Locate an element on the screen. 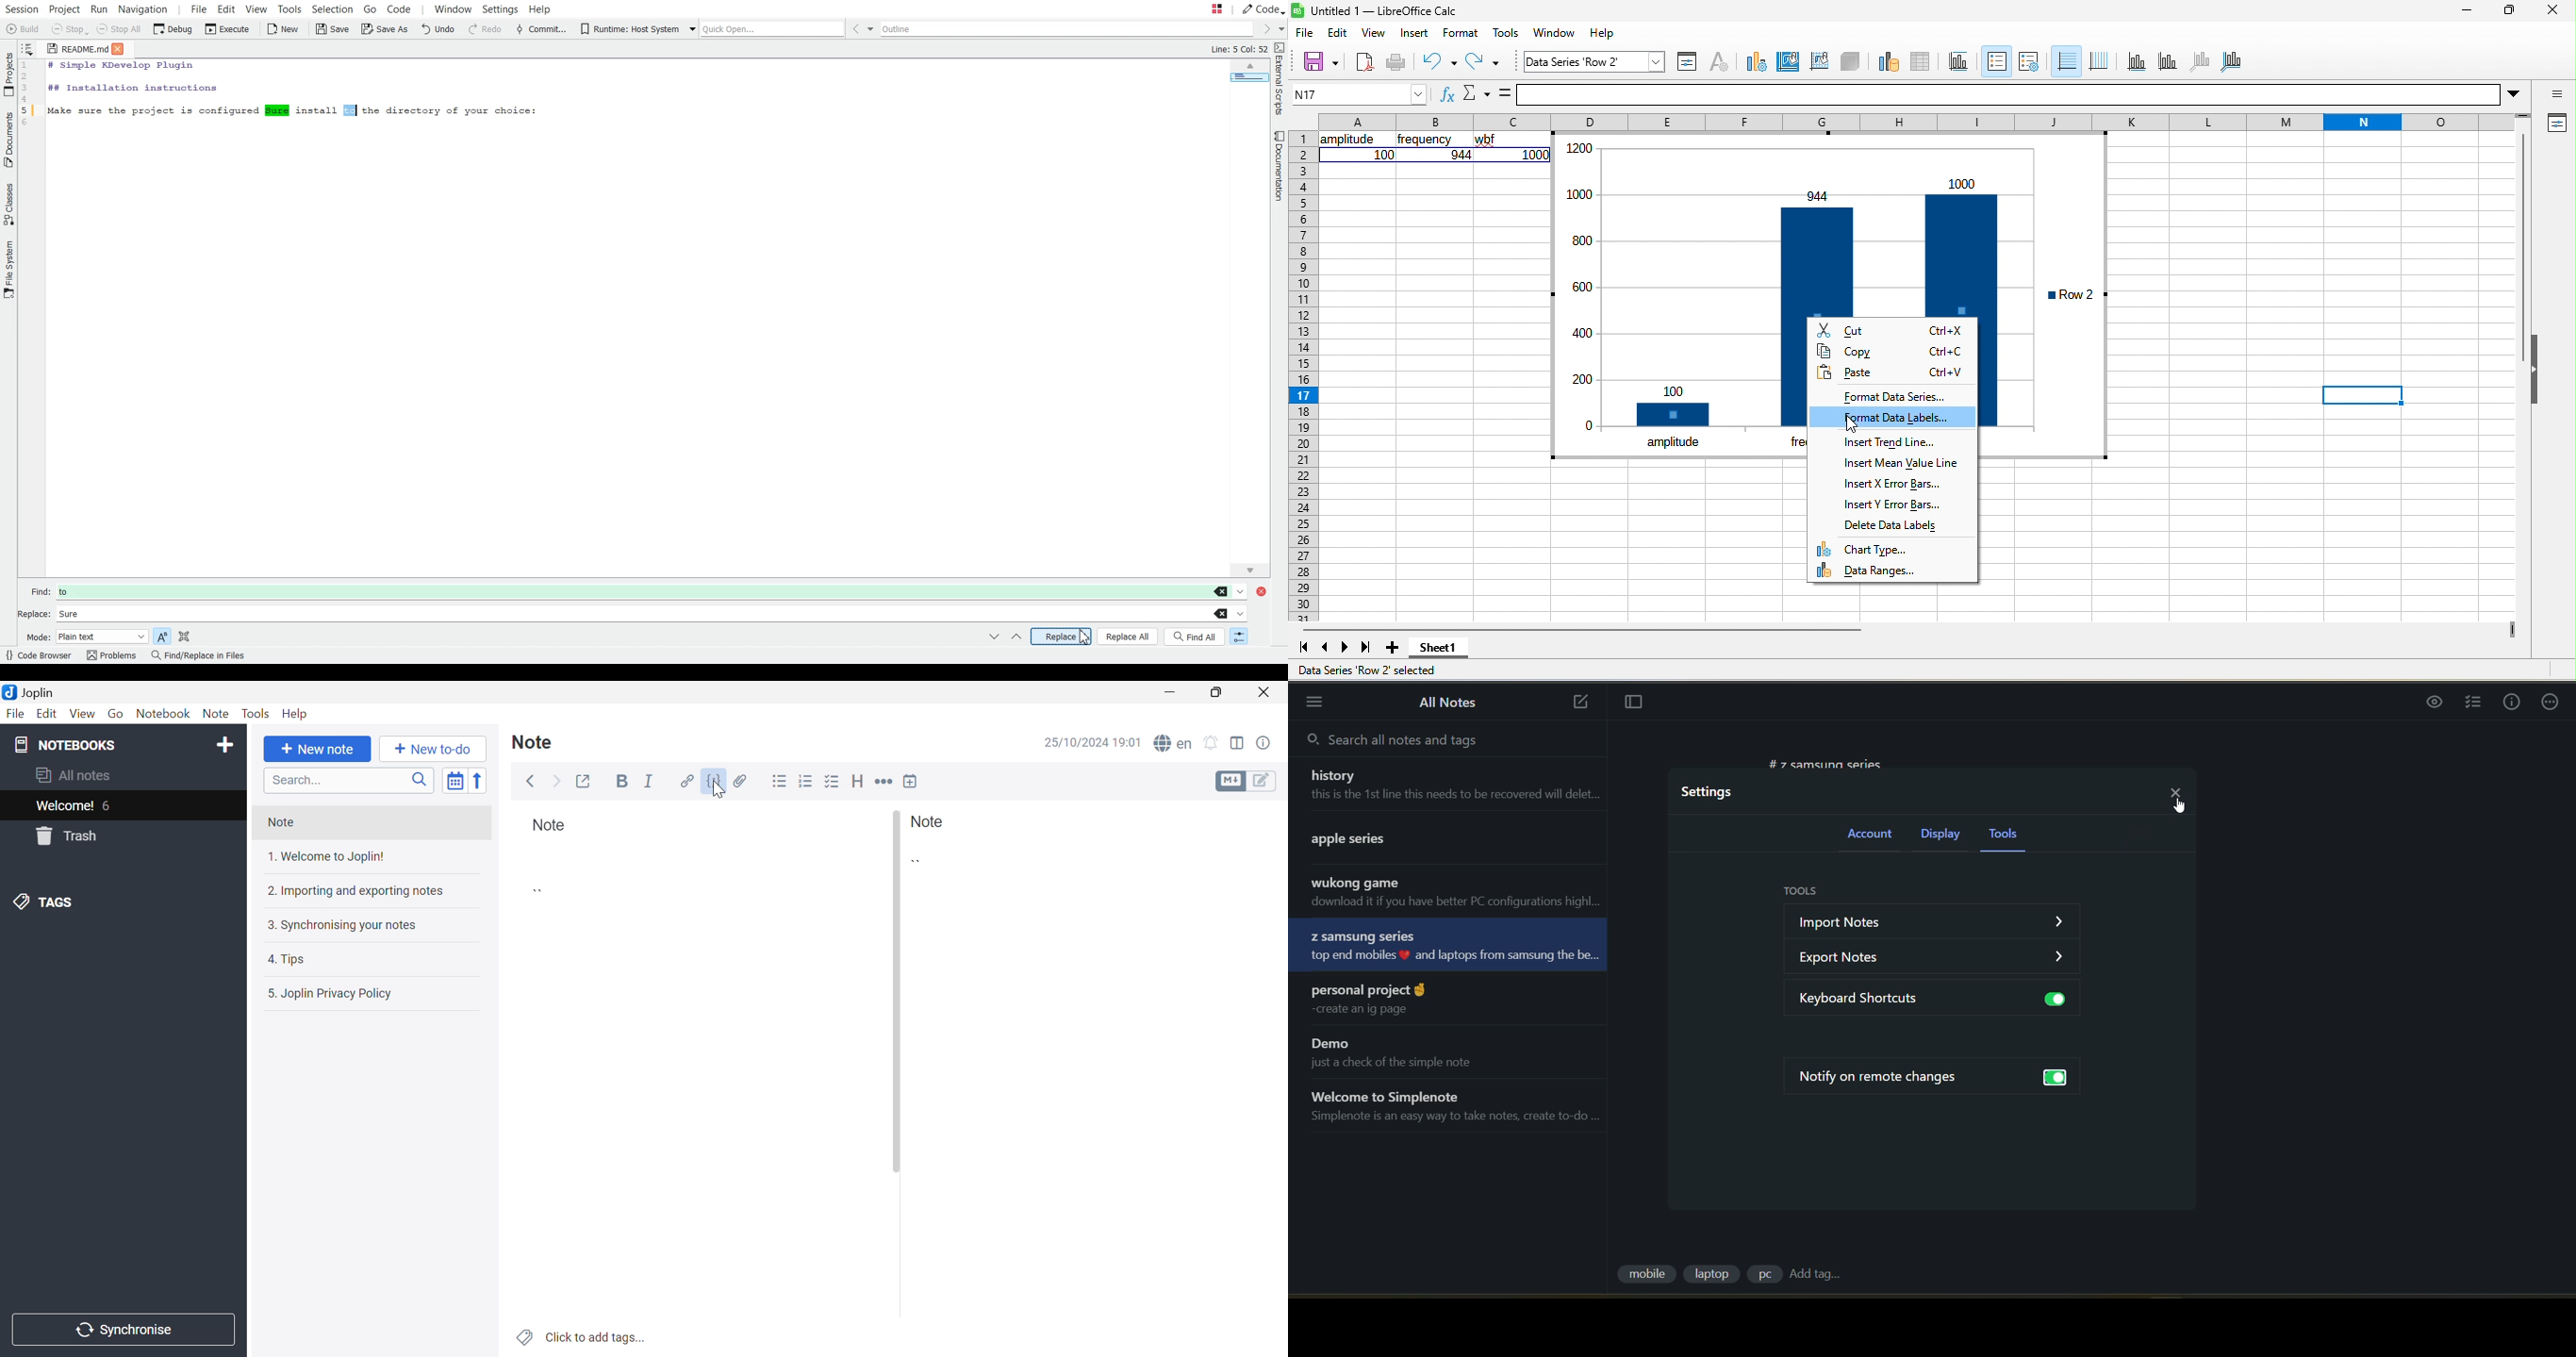  menu is located at coordinates (1317, 702).